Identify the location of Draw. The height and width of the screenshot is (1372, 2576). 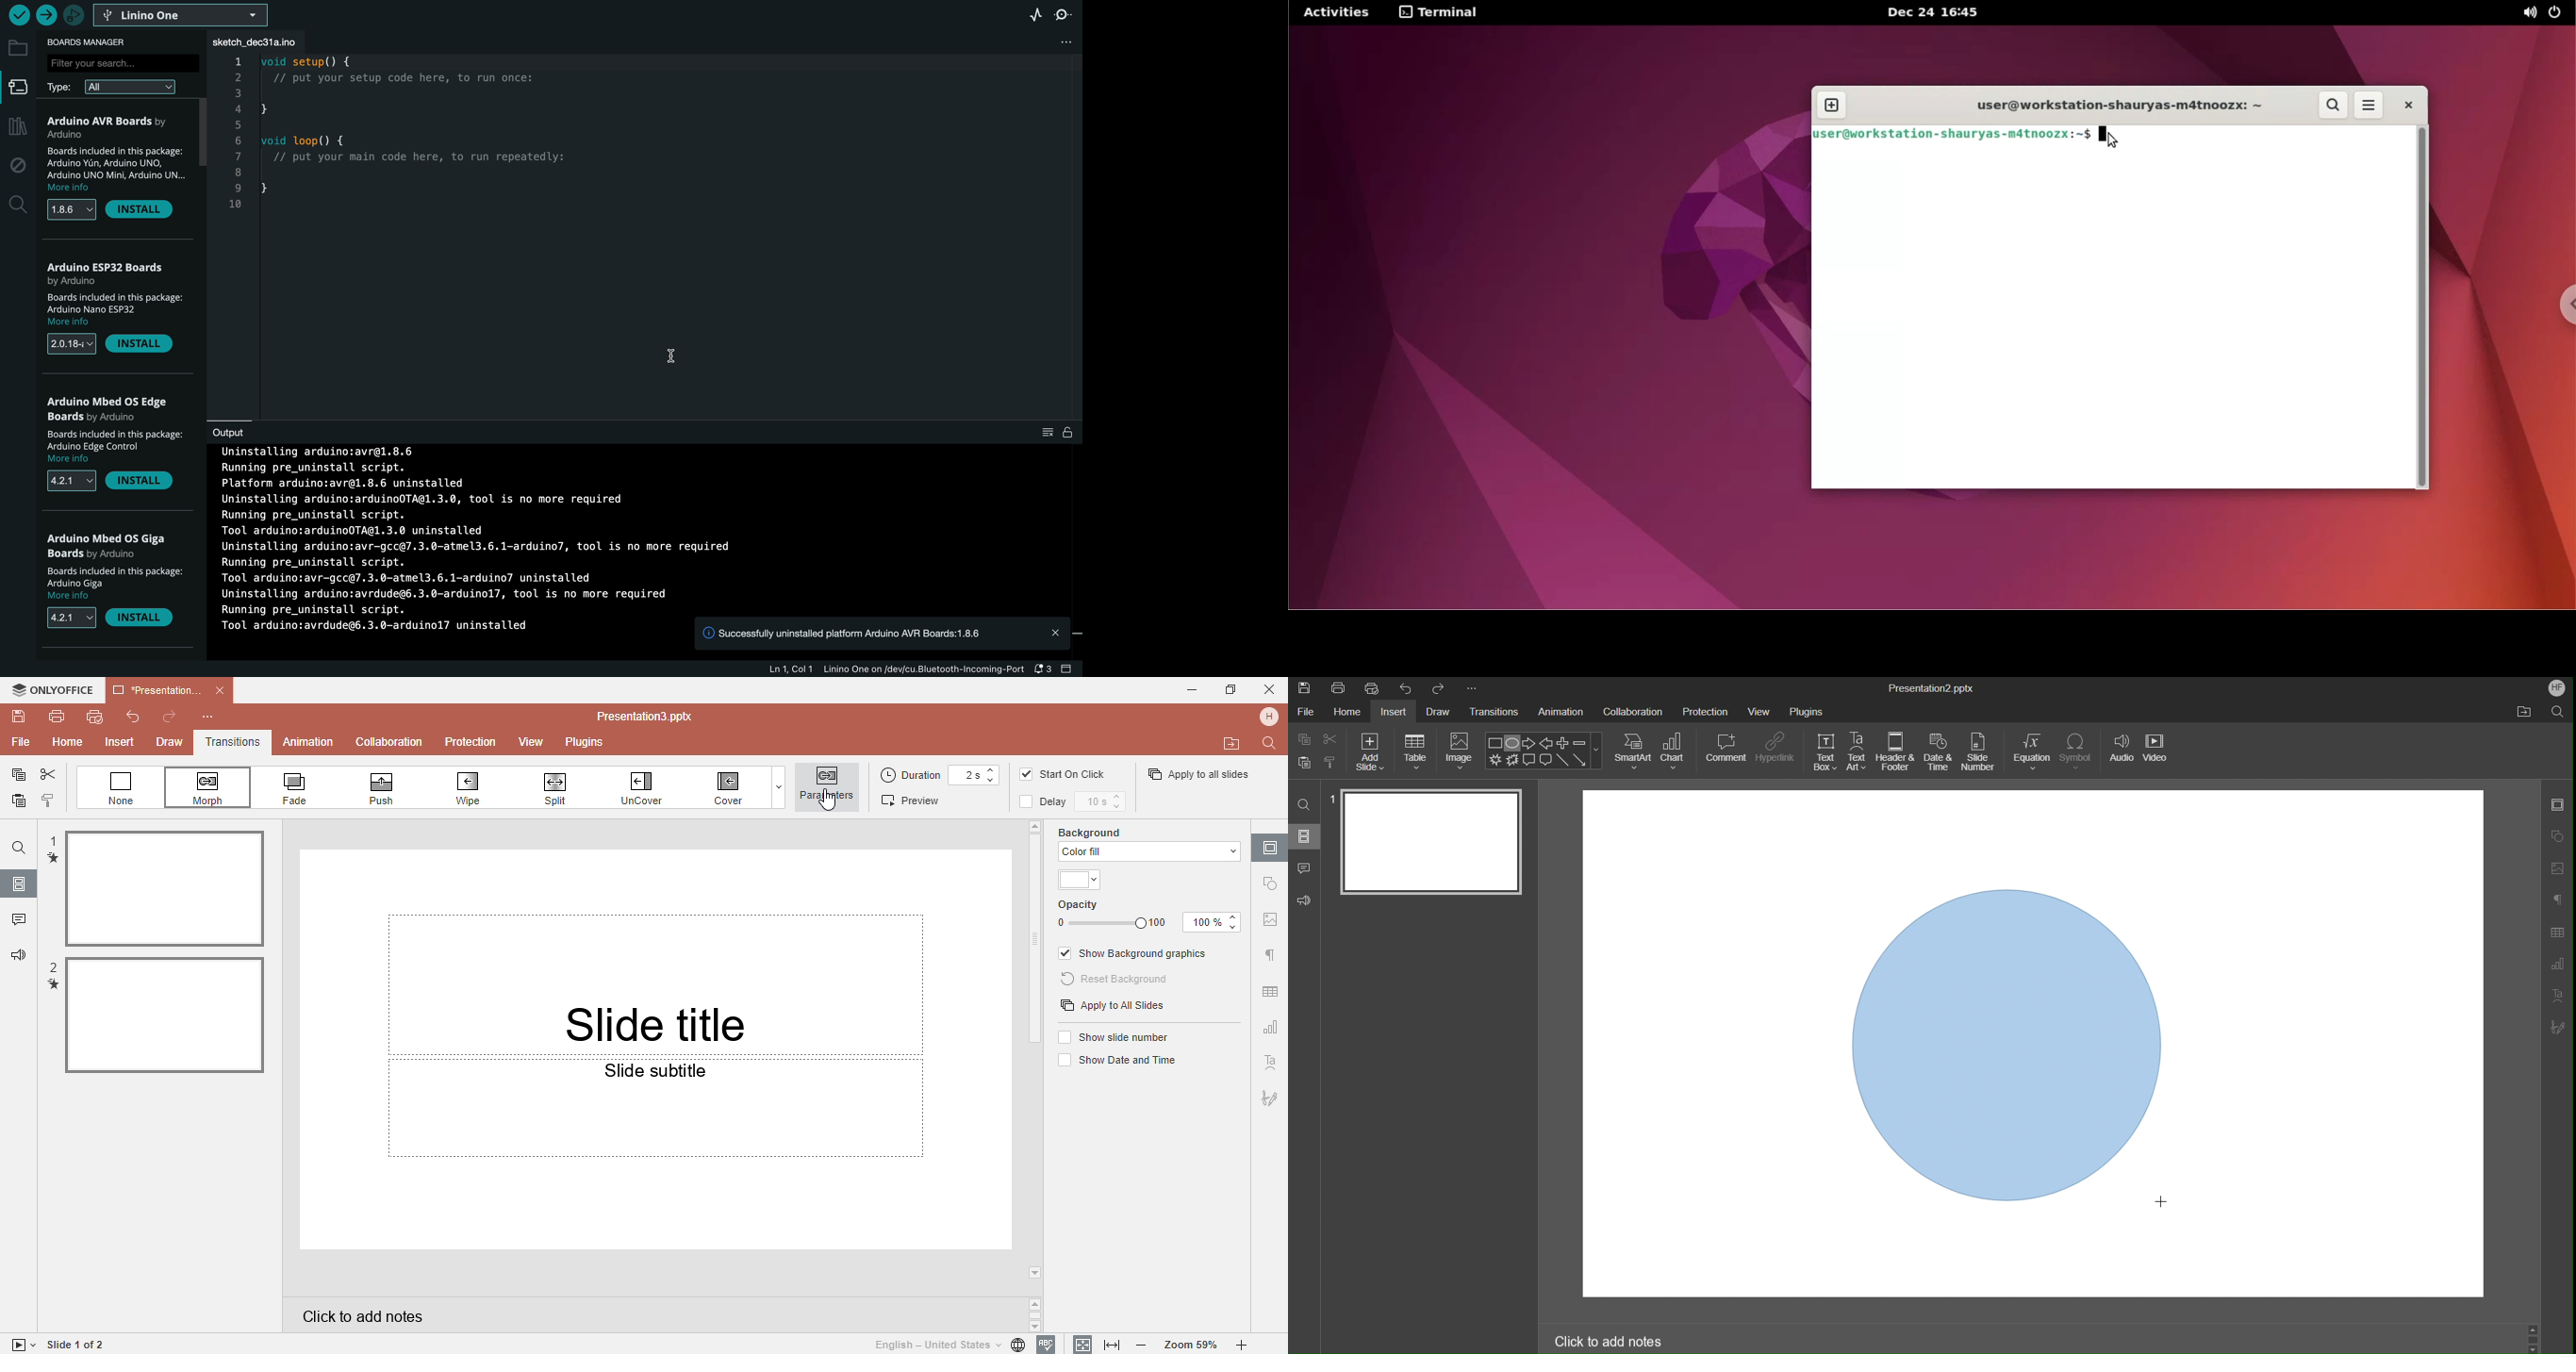
(1441, 712).